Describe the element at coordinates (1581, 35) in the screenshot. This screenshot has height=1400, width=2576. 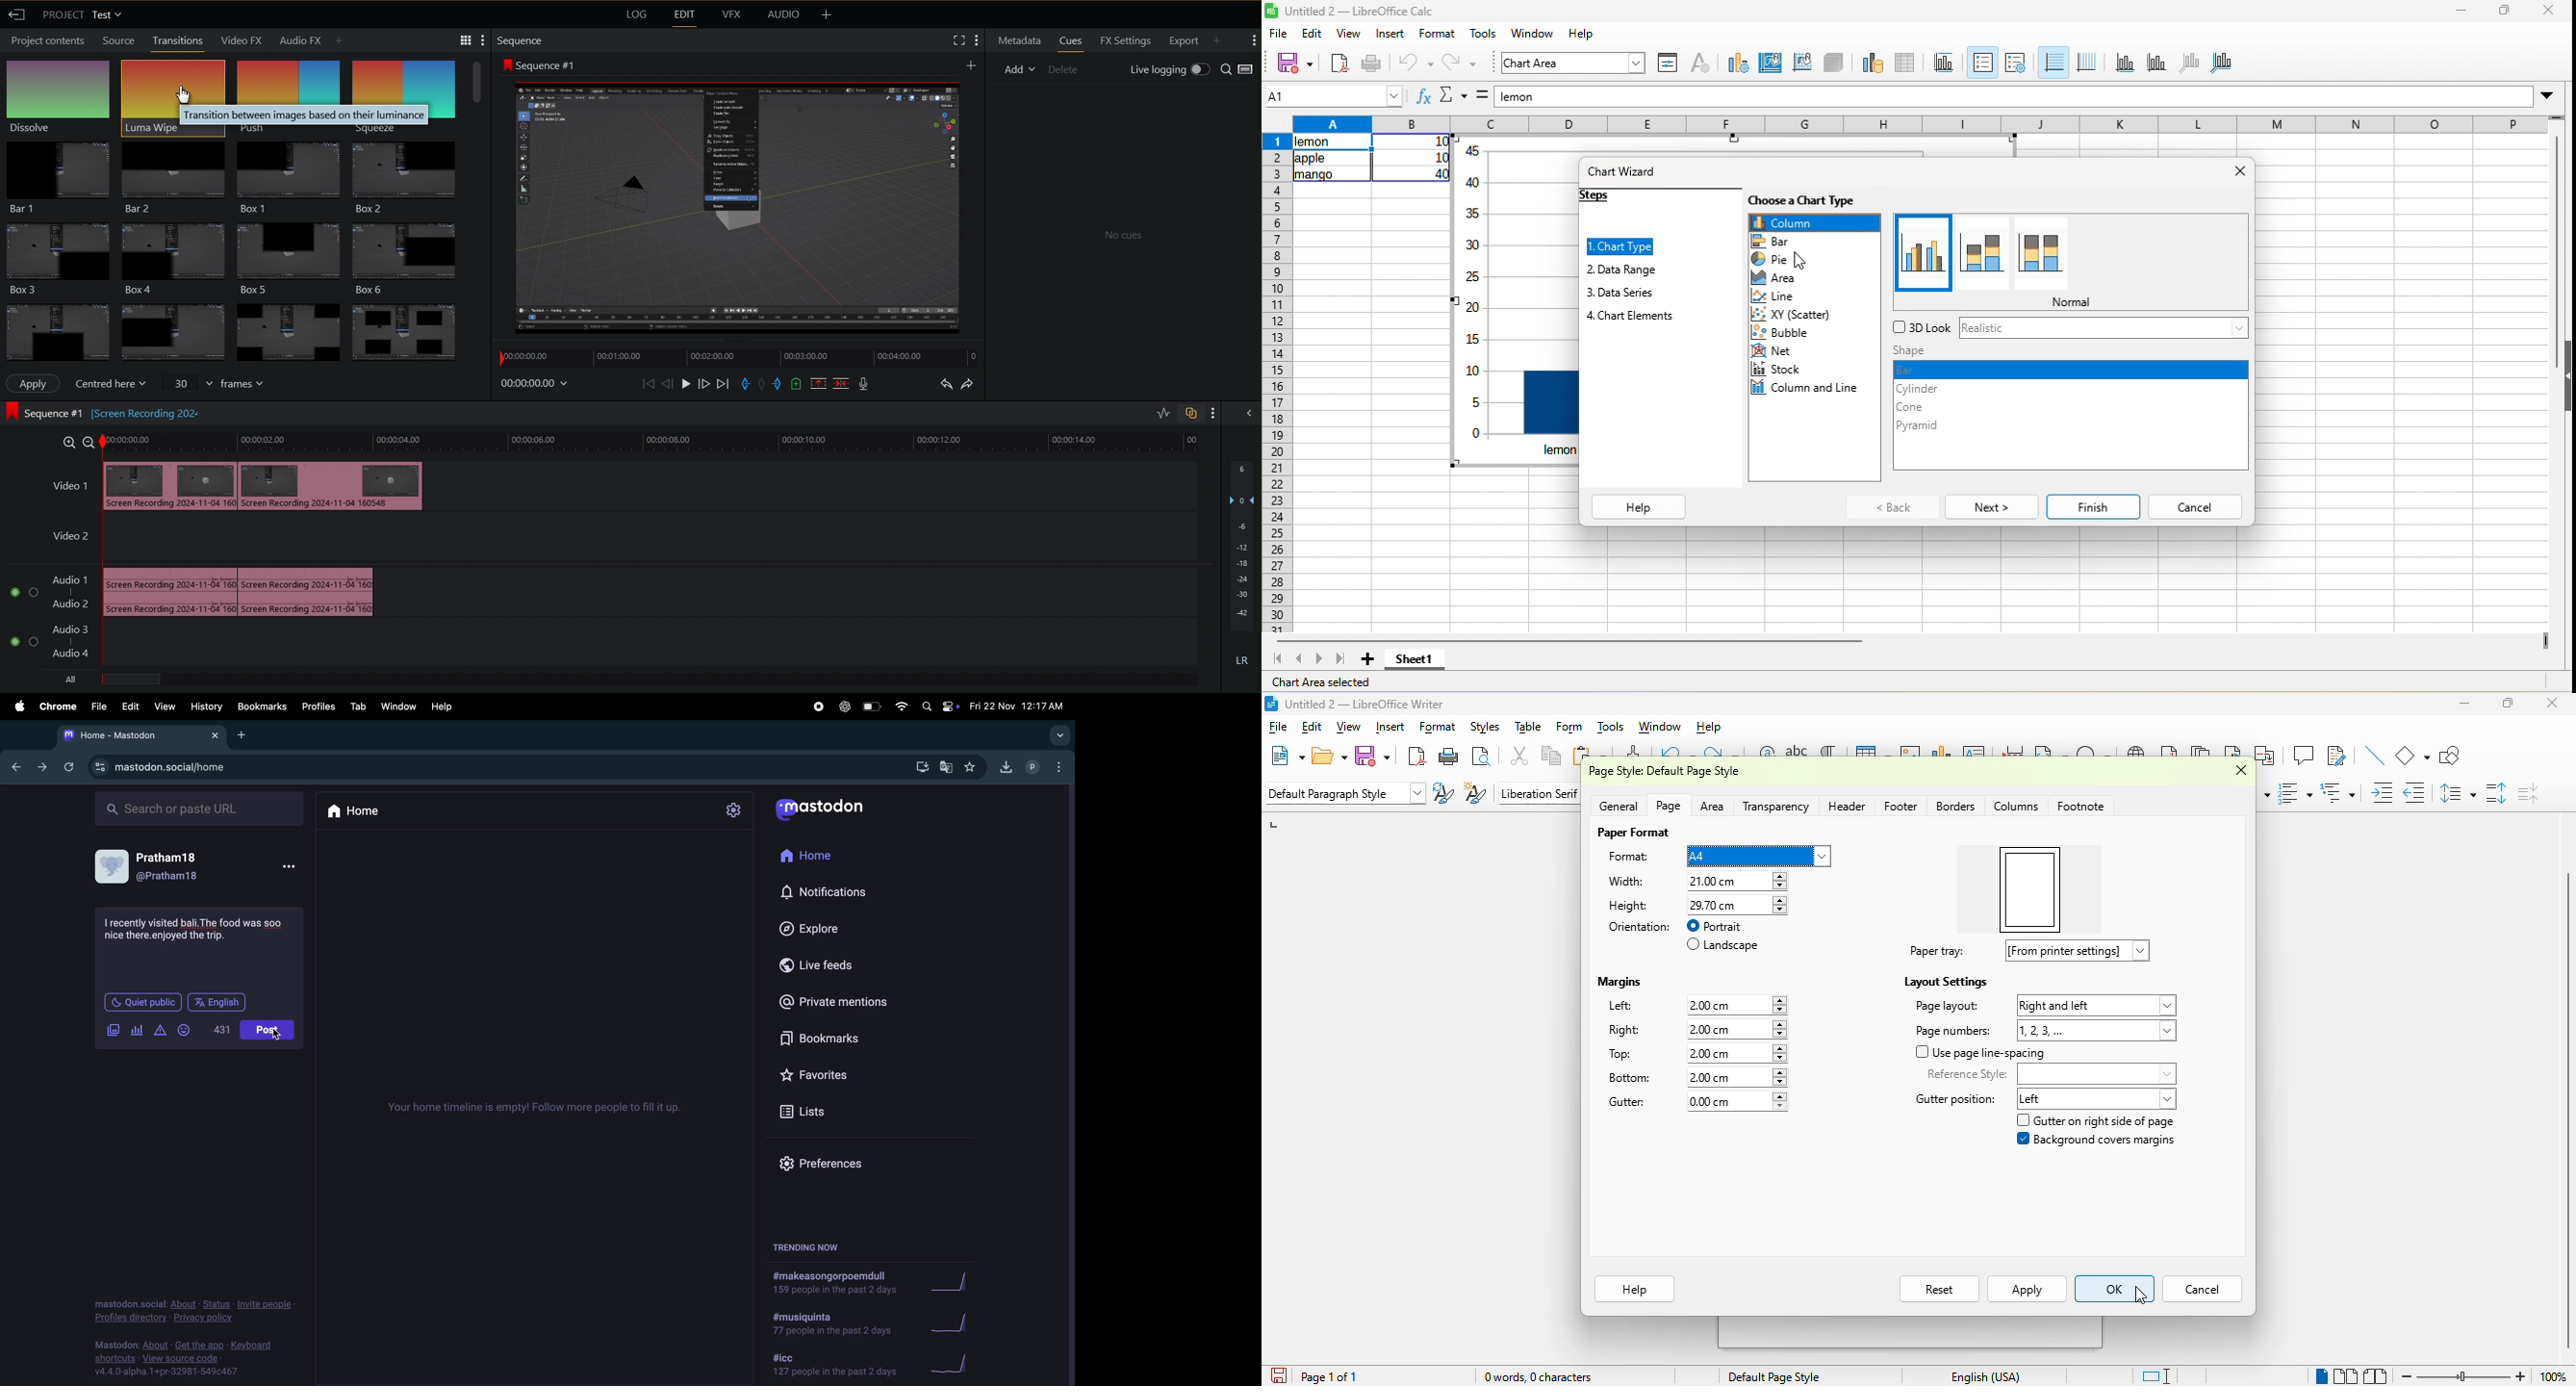
I see `help` at that location.